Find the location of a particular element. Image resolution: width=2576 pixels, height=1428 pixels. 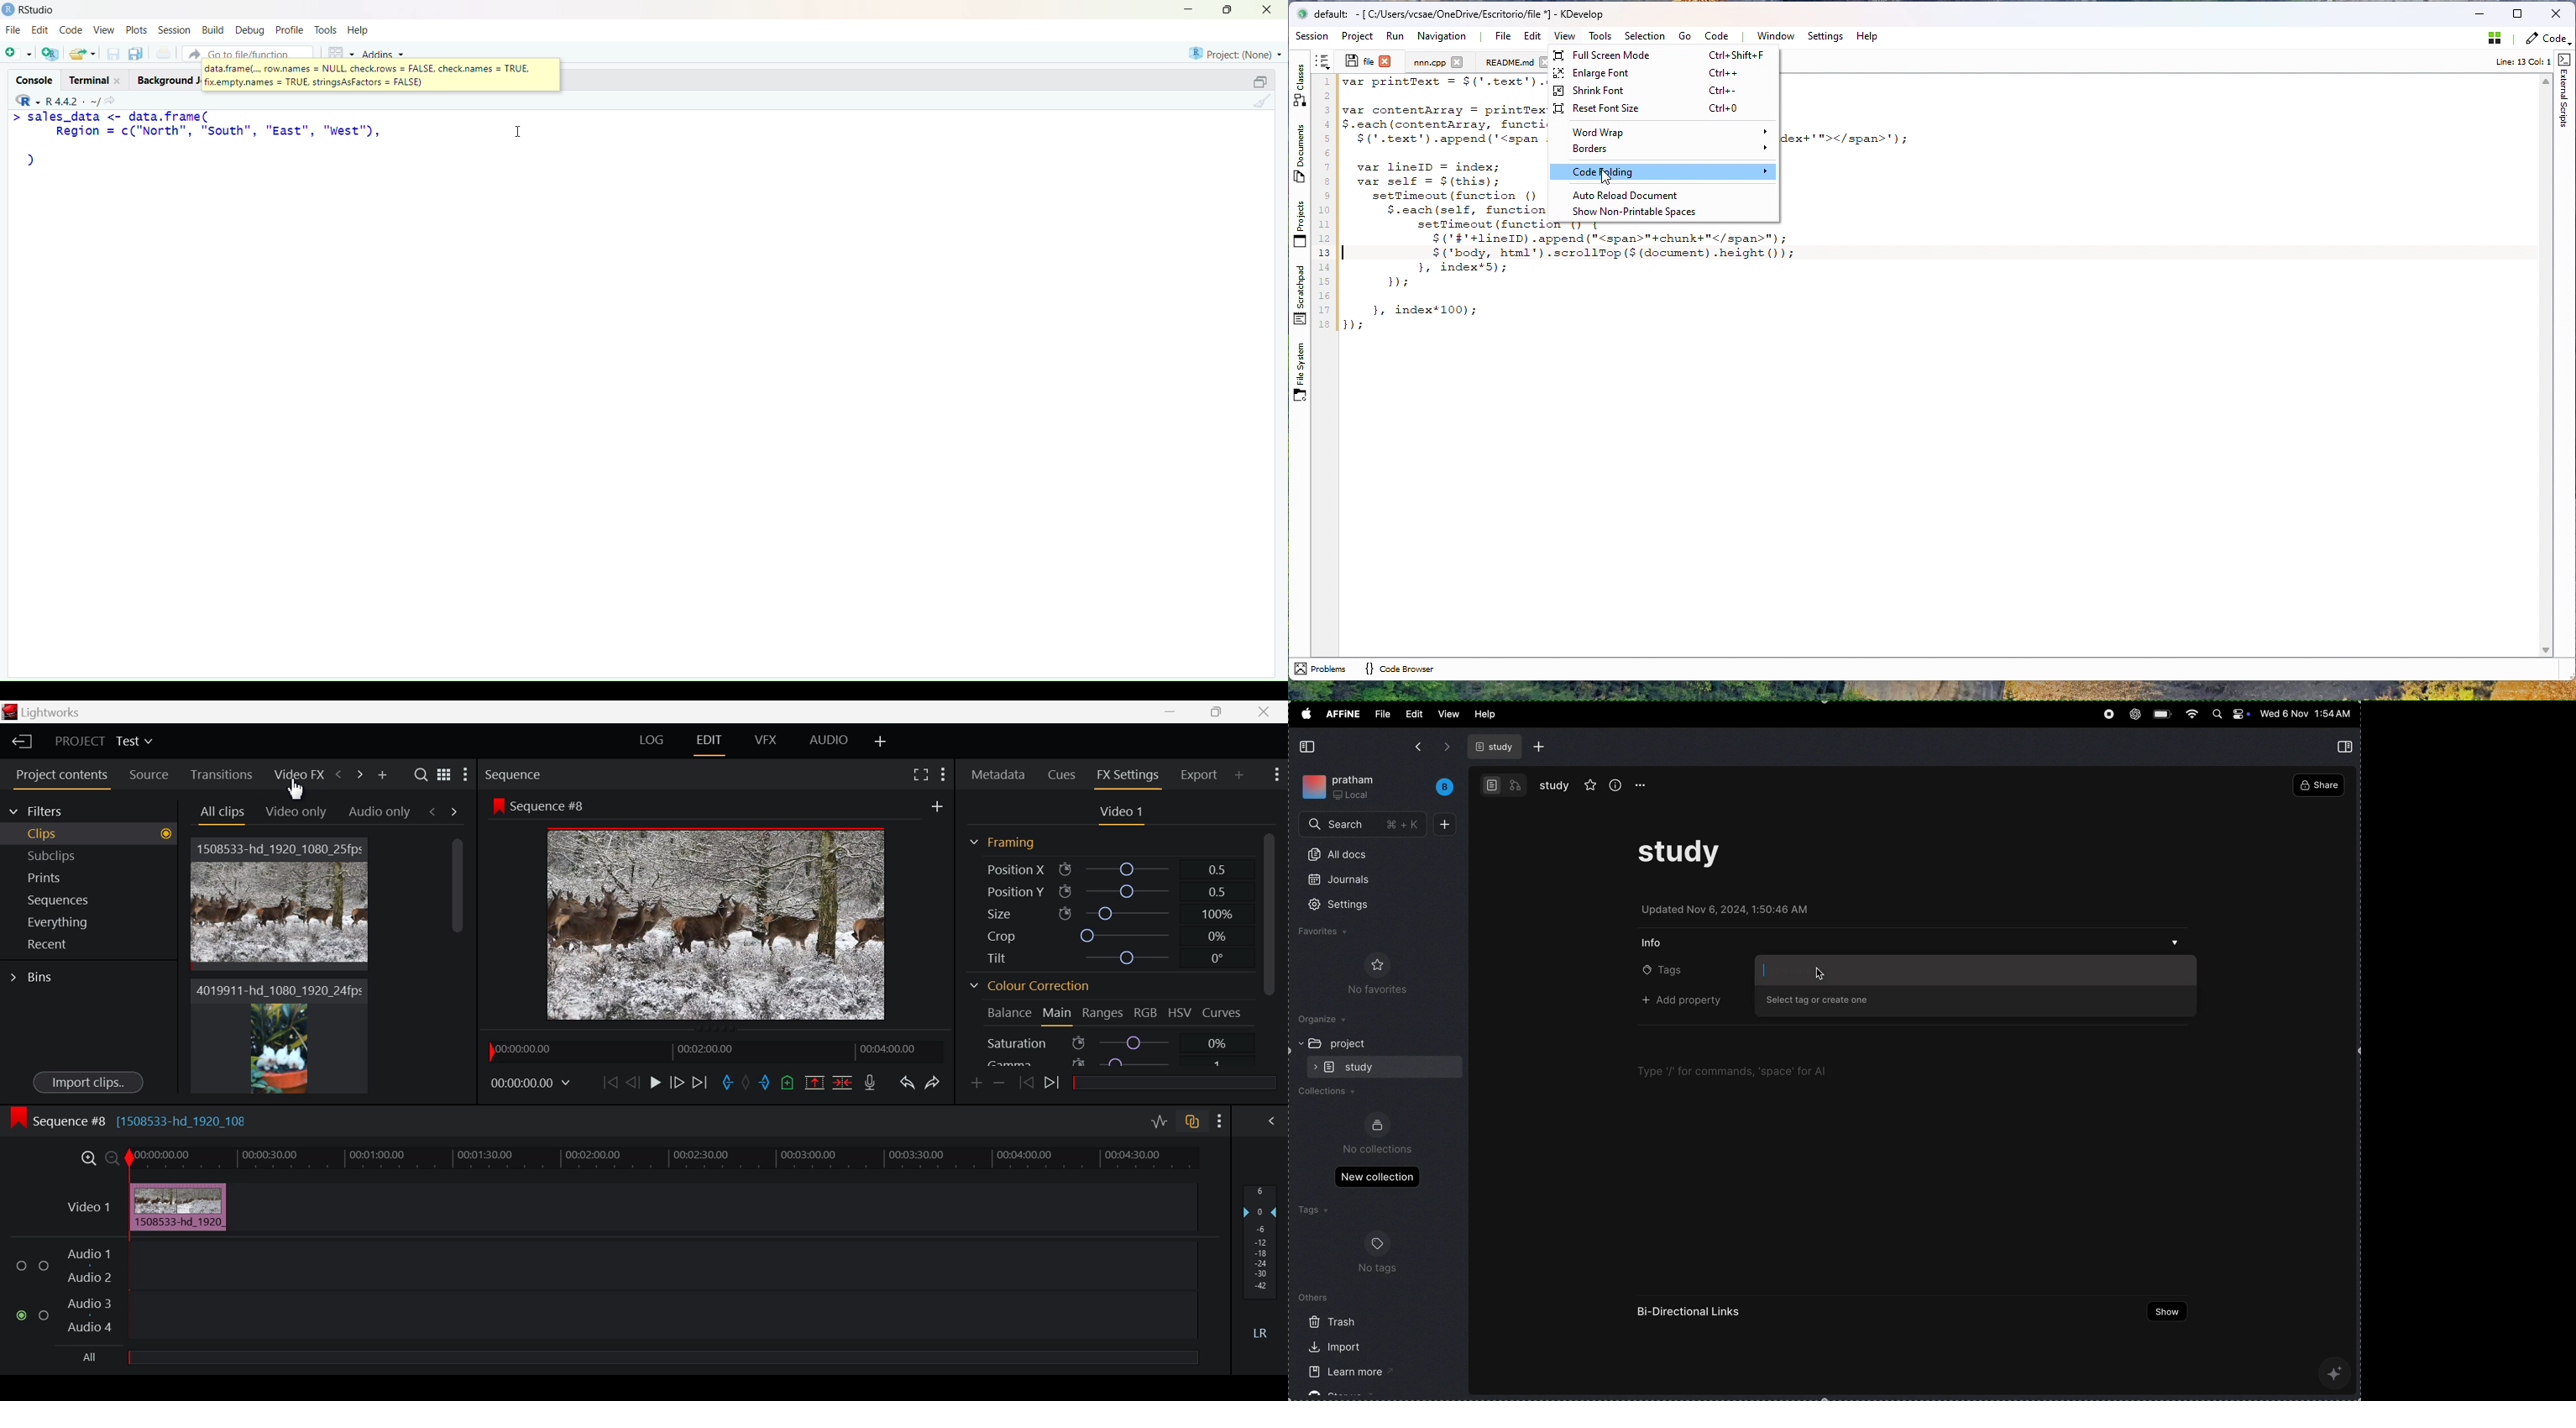

Mark In is located at coordinates (729, 1080).